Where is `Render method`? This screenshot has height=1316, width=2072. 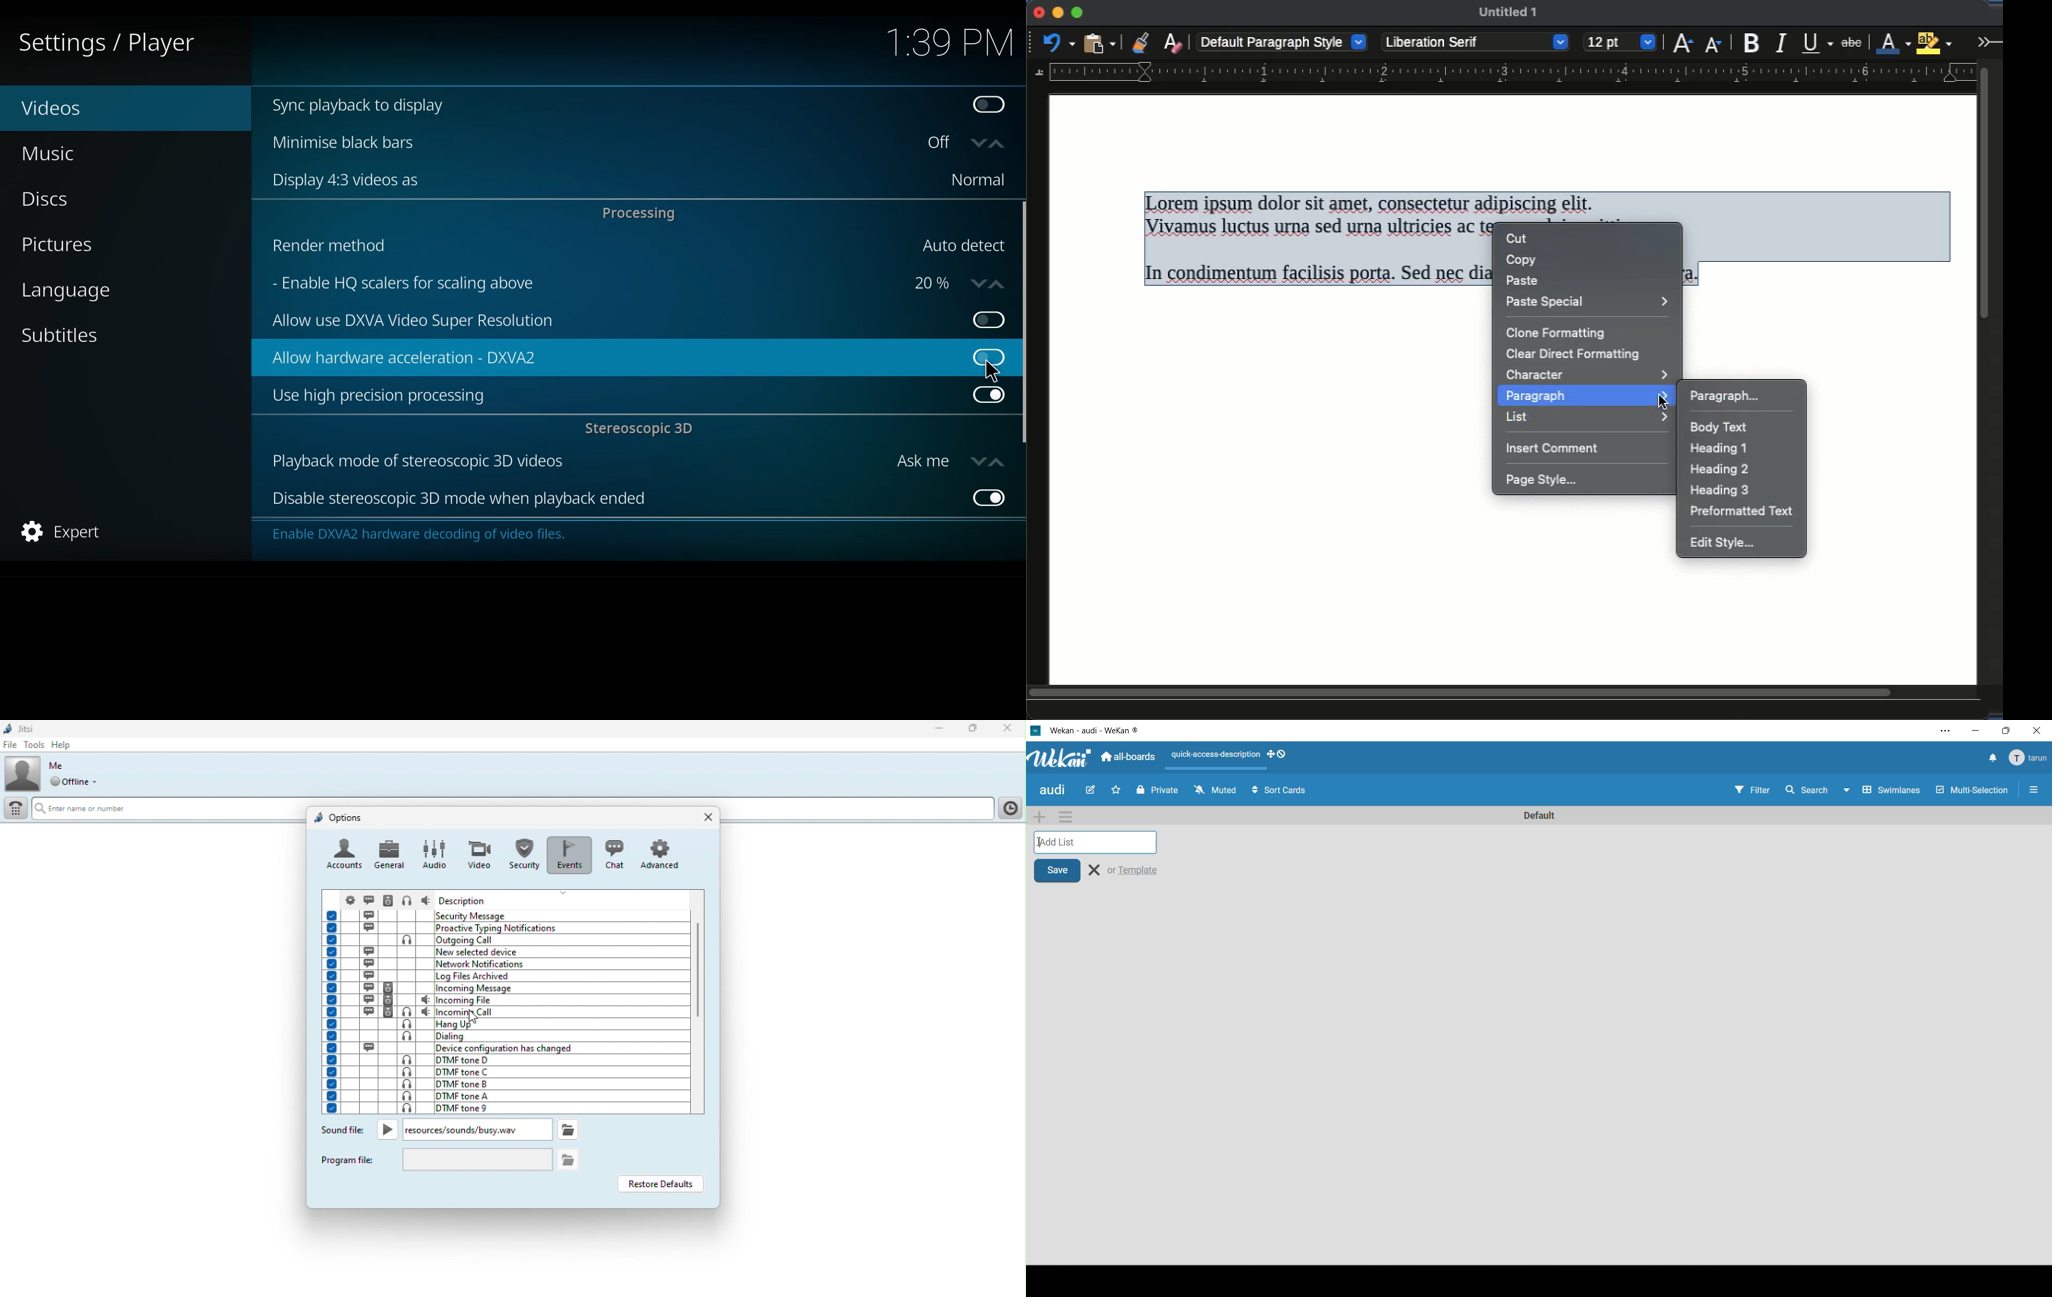 Render method is located at coordinates (585, 248).